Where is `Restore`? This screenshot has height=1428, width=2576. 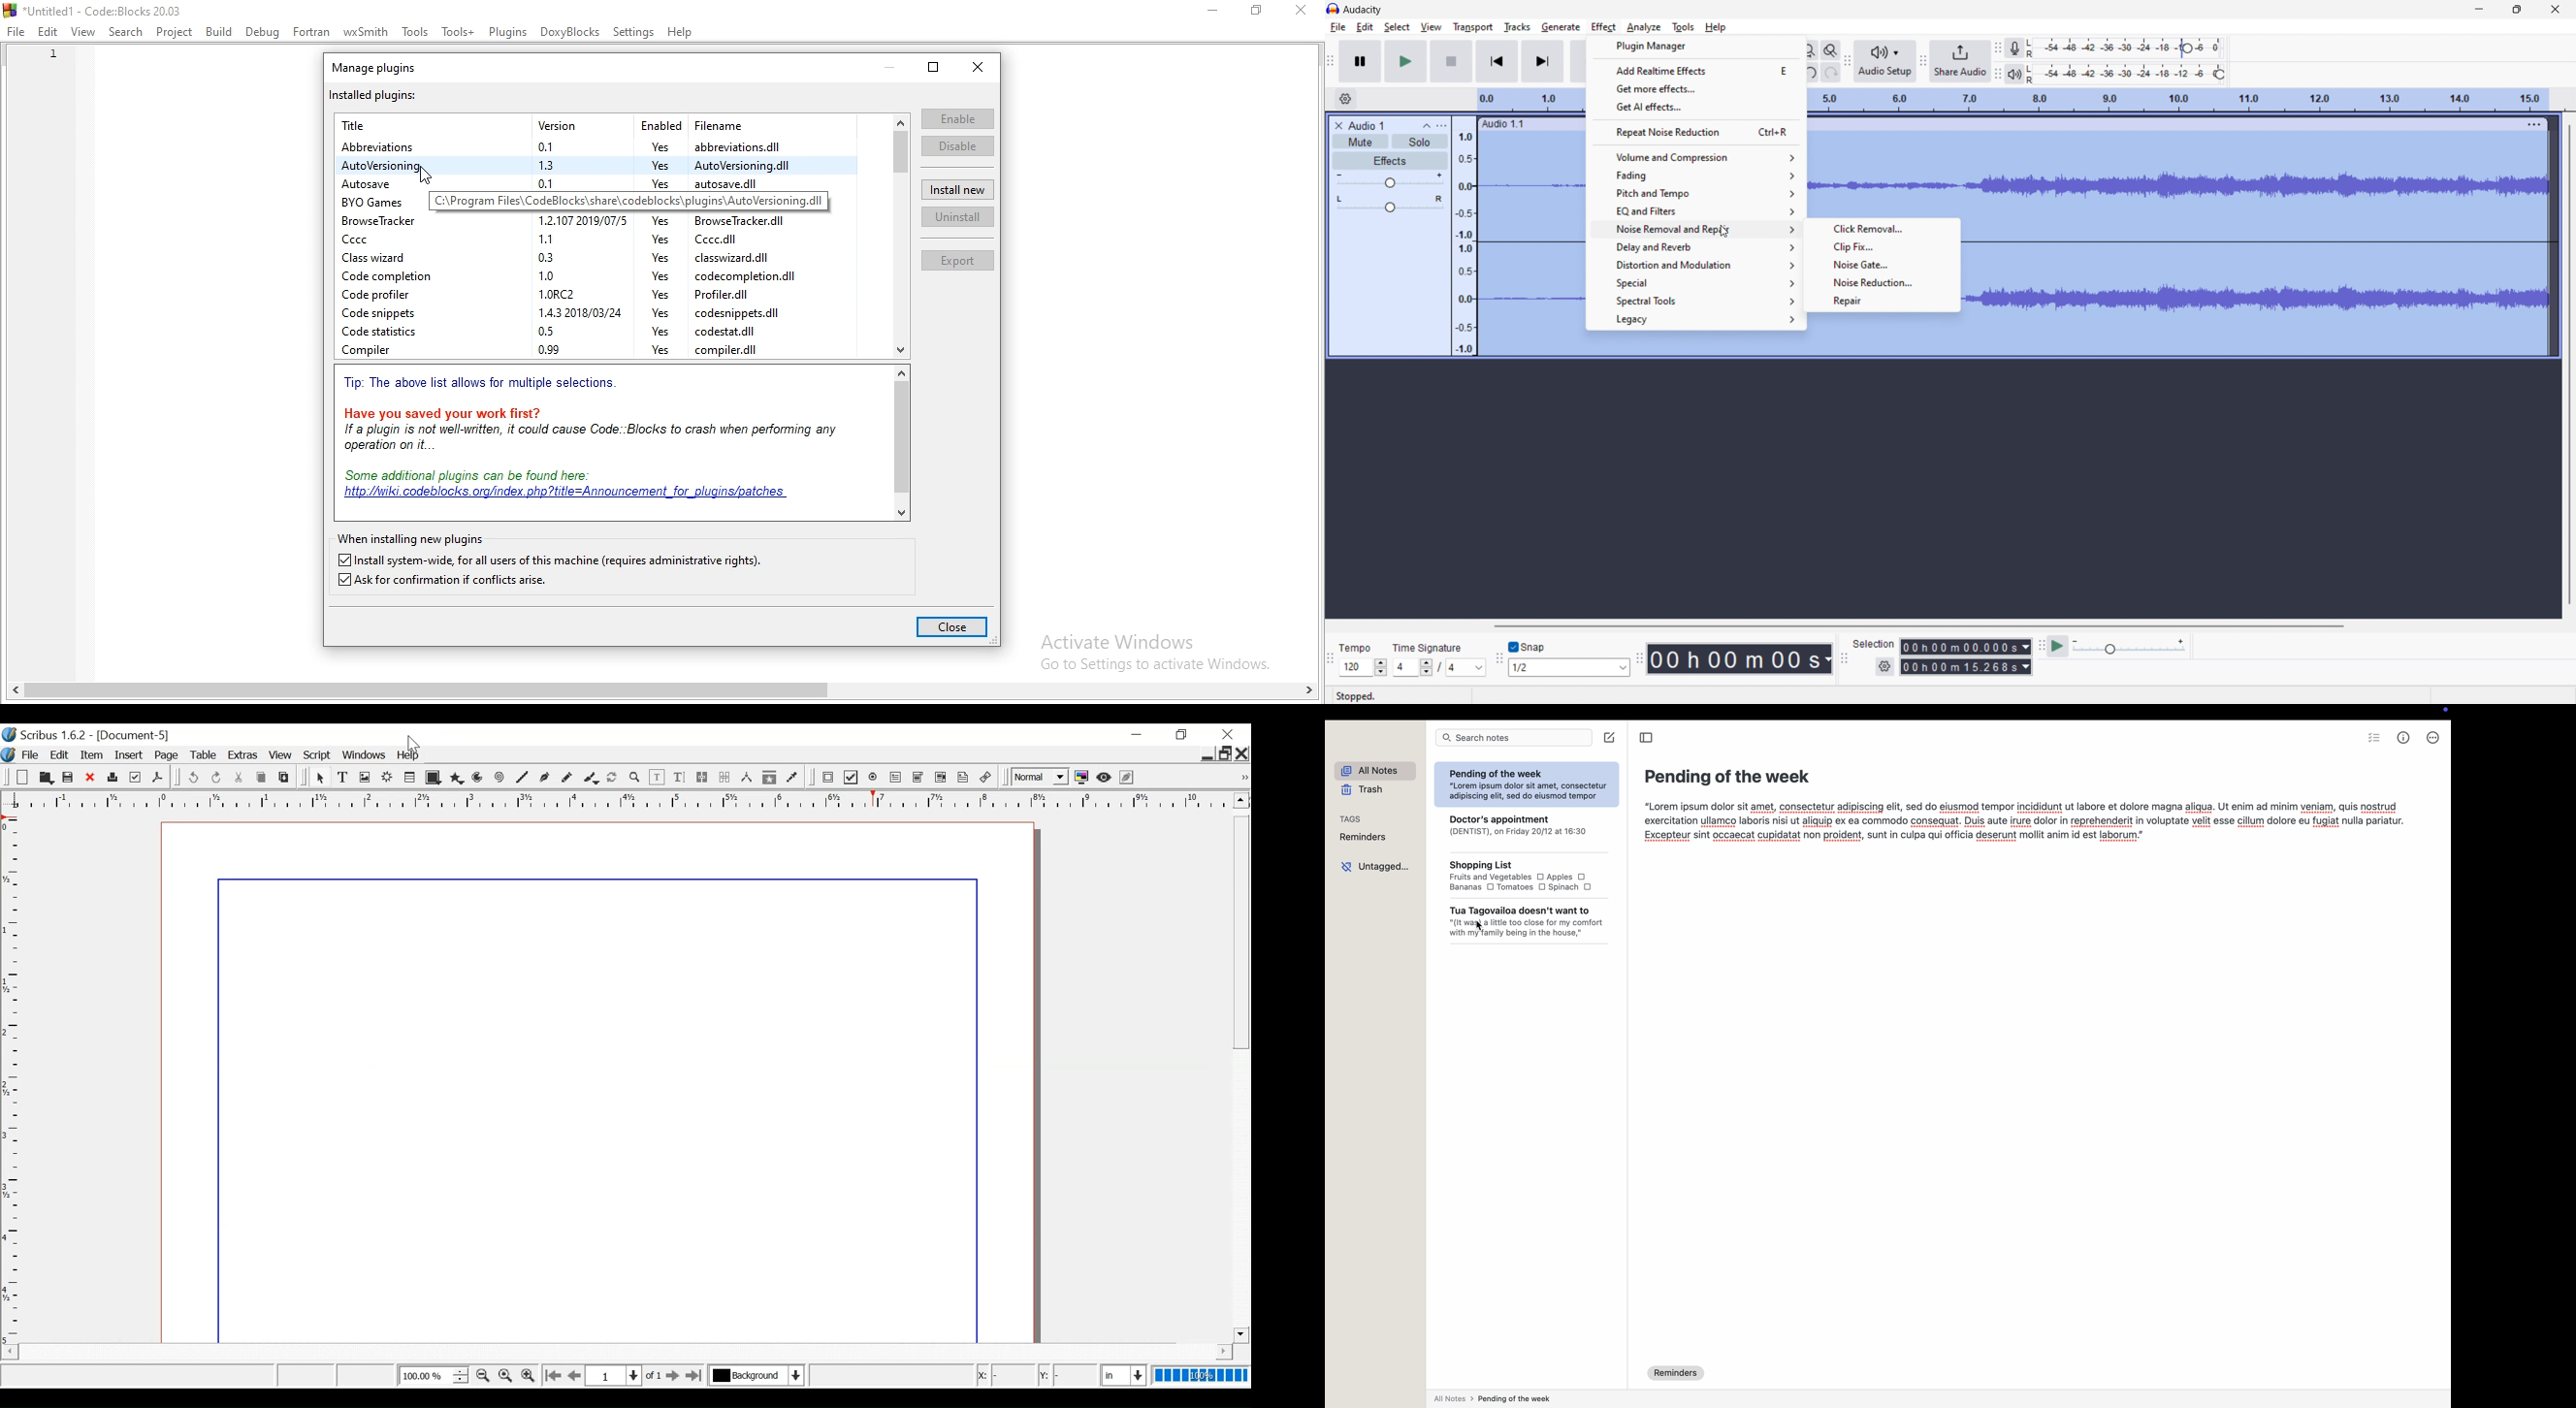
Restore is located at coordinates (1225, 754).